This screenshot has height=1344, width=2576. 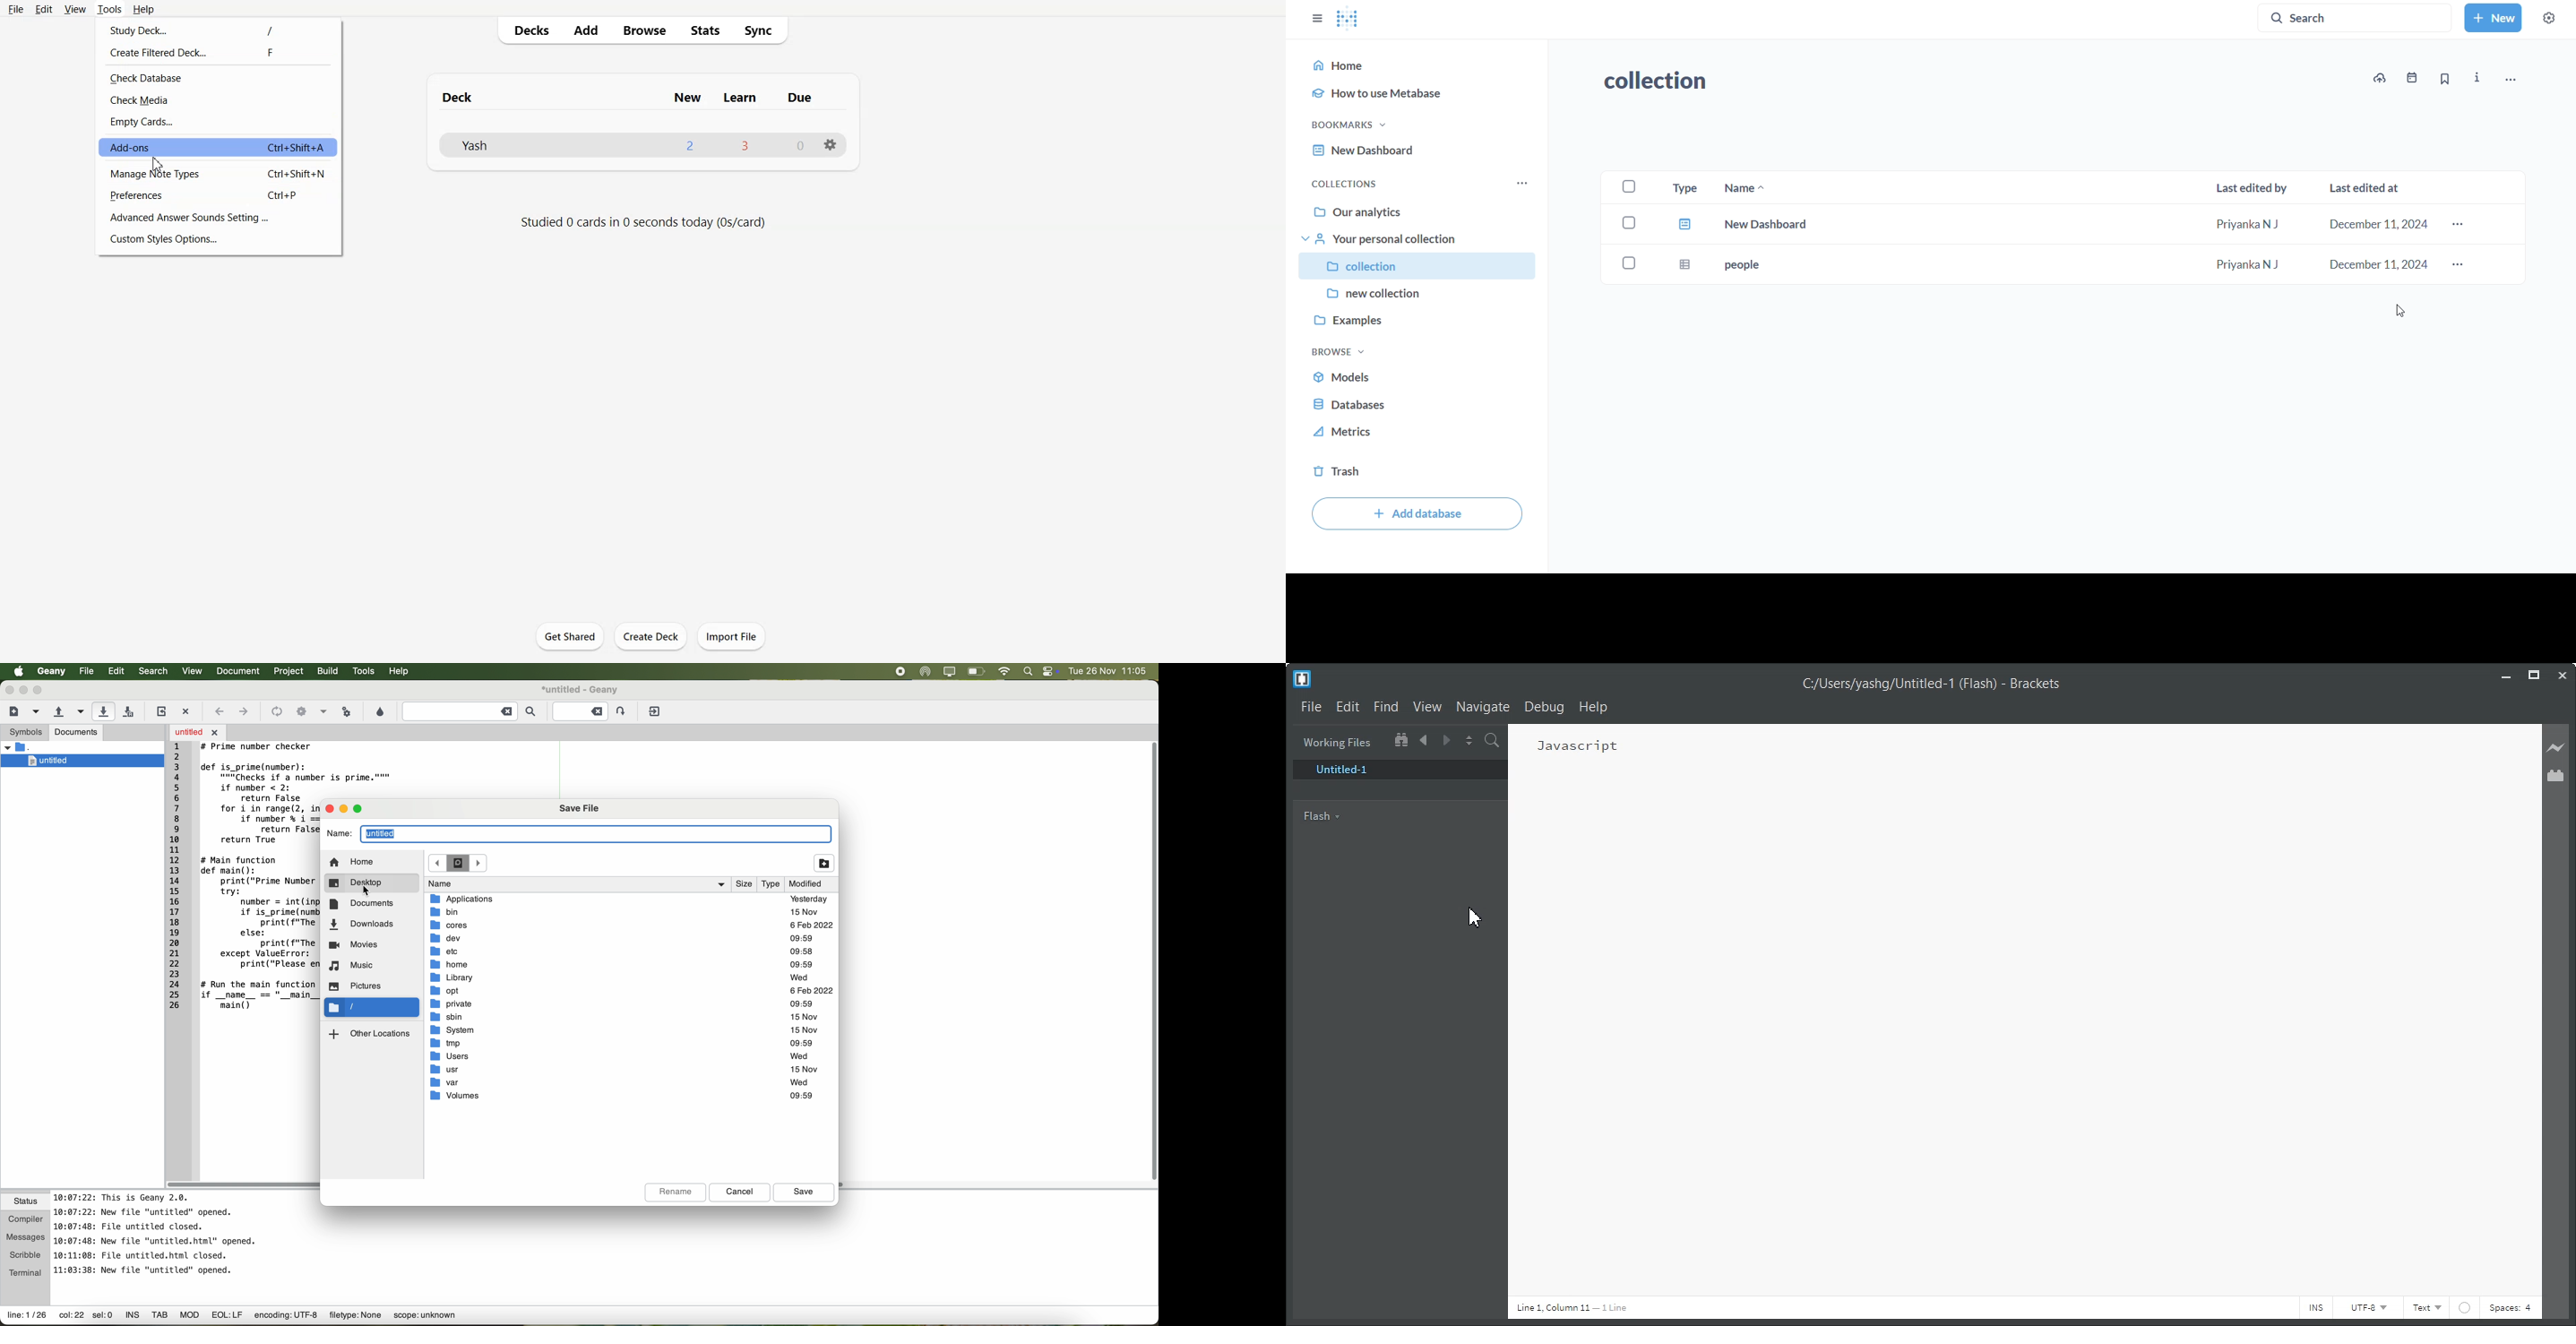 What do you see at coordinates (2316, 1307) in the screenshot?
I see `INS` at bounding box center [2316, 1307].